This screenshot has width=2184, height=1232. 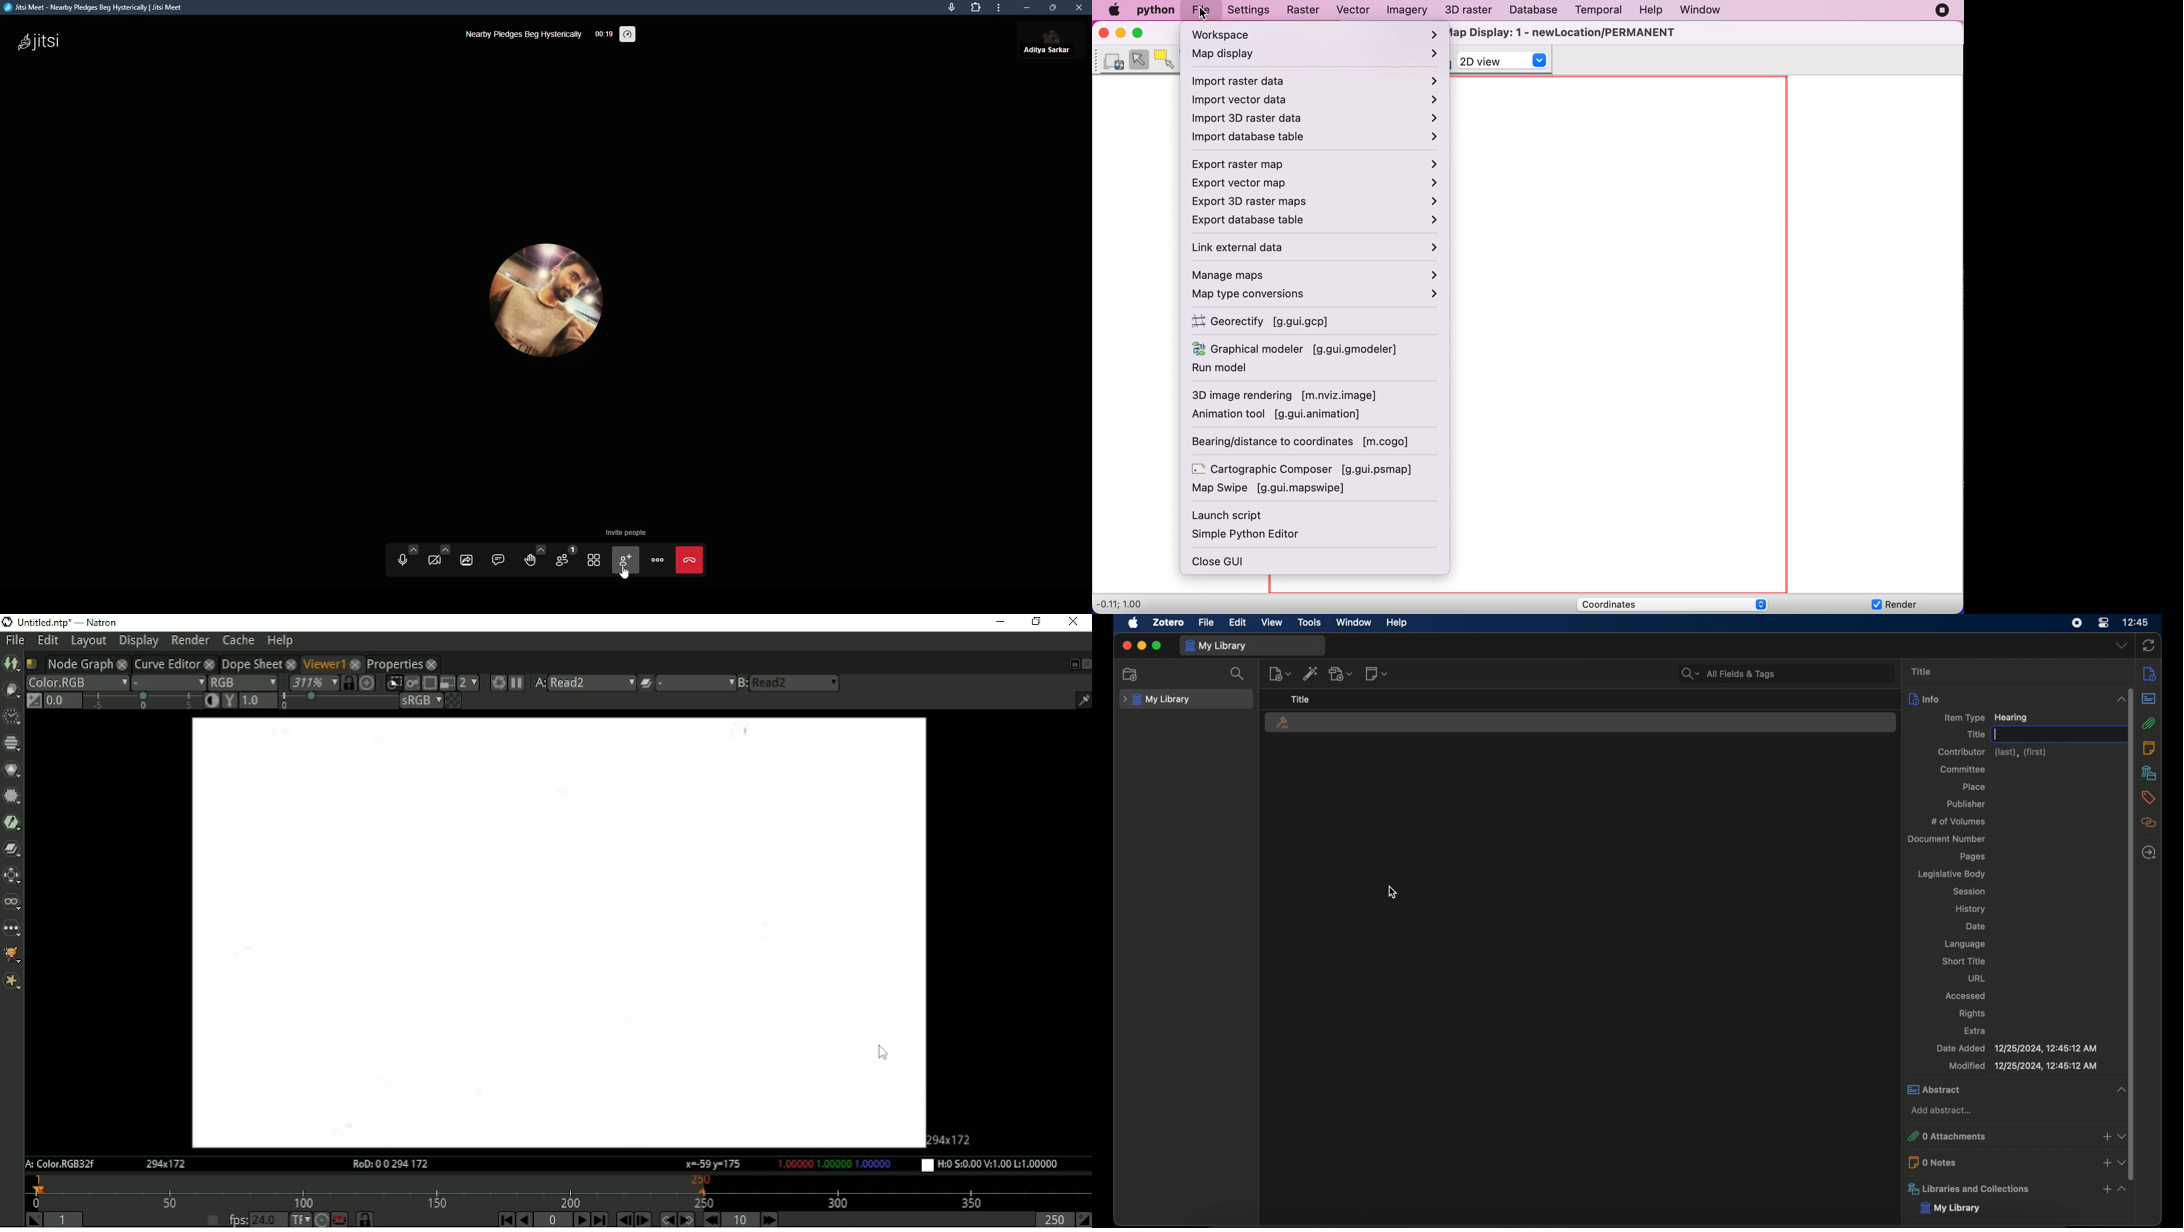 What do you see at coordinates (2136, 621) in the screenshot?
I see `time` at bounding box center [2136, 621].